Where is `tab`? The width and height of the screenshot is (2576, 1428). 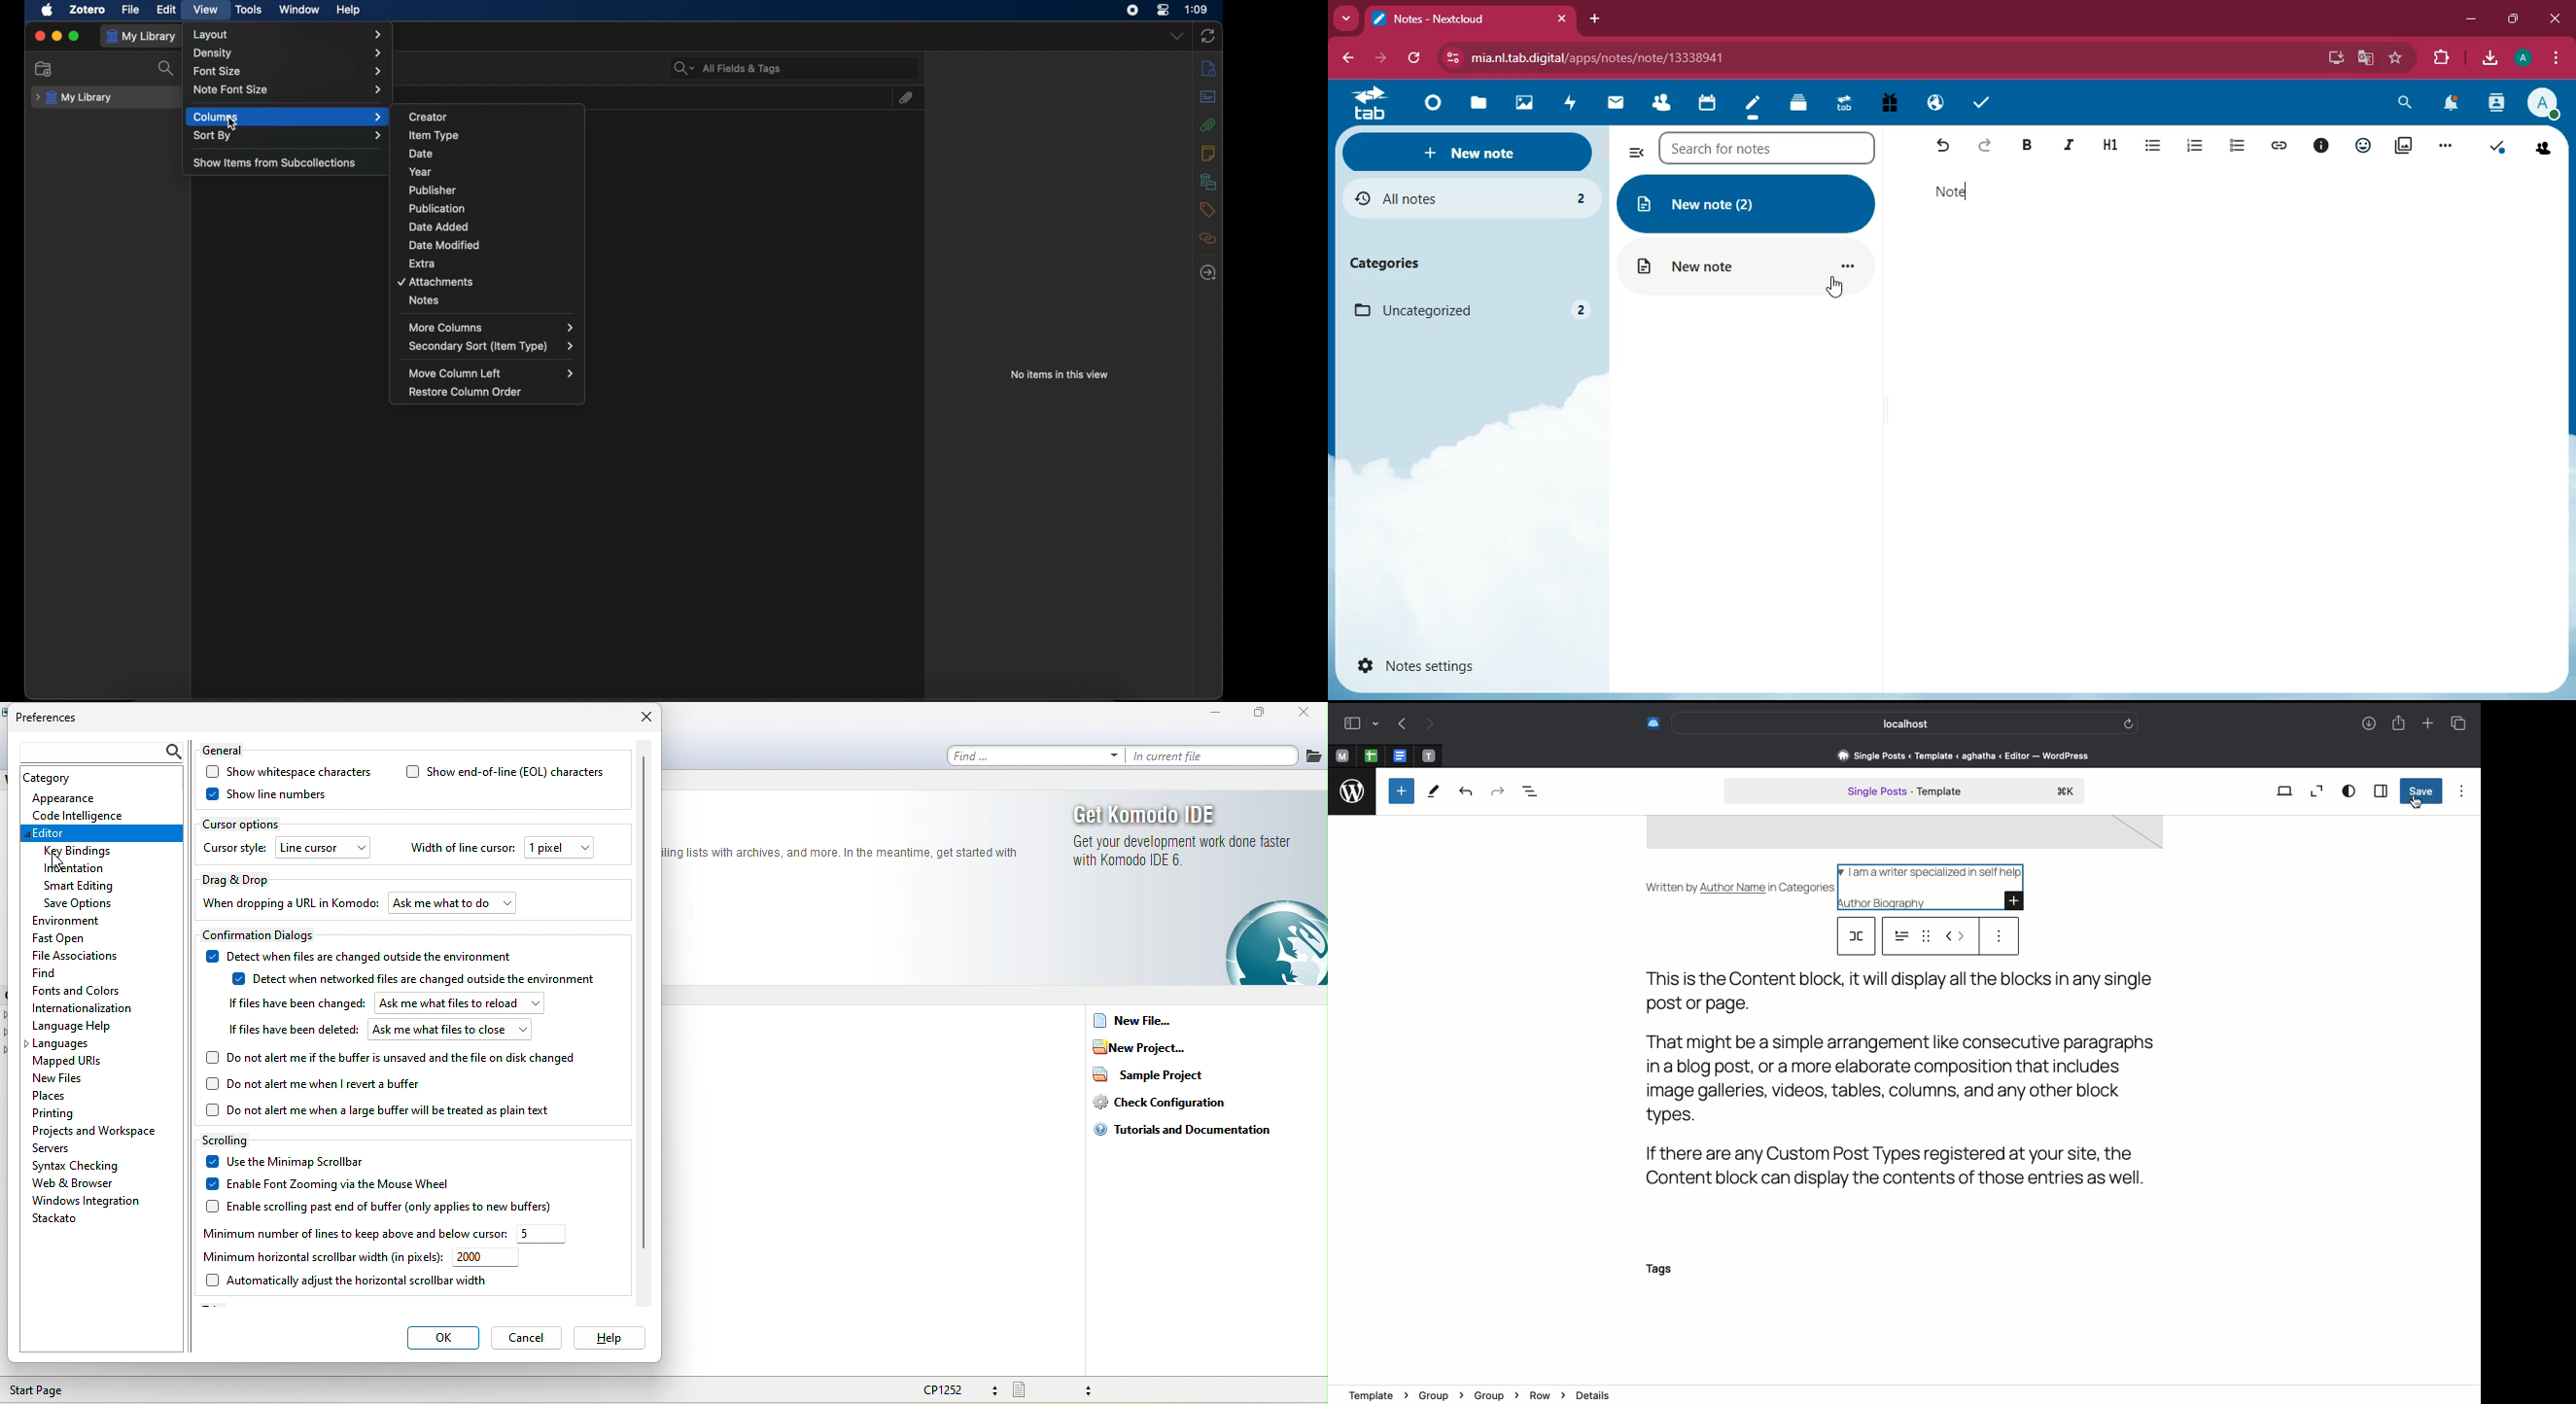 tab is located at coordinates (1367, 104).